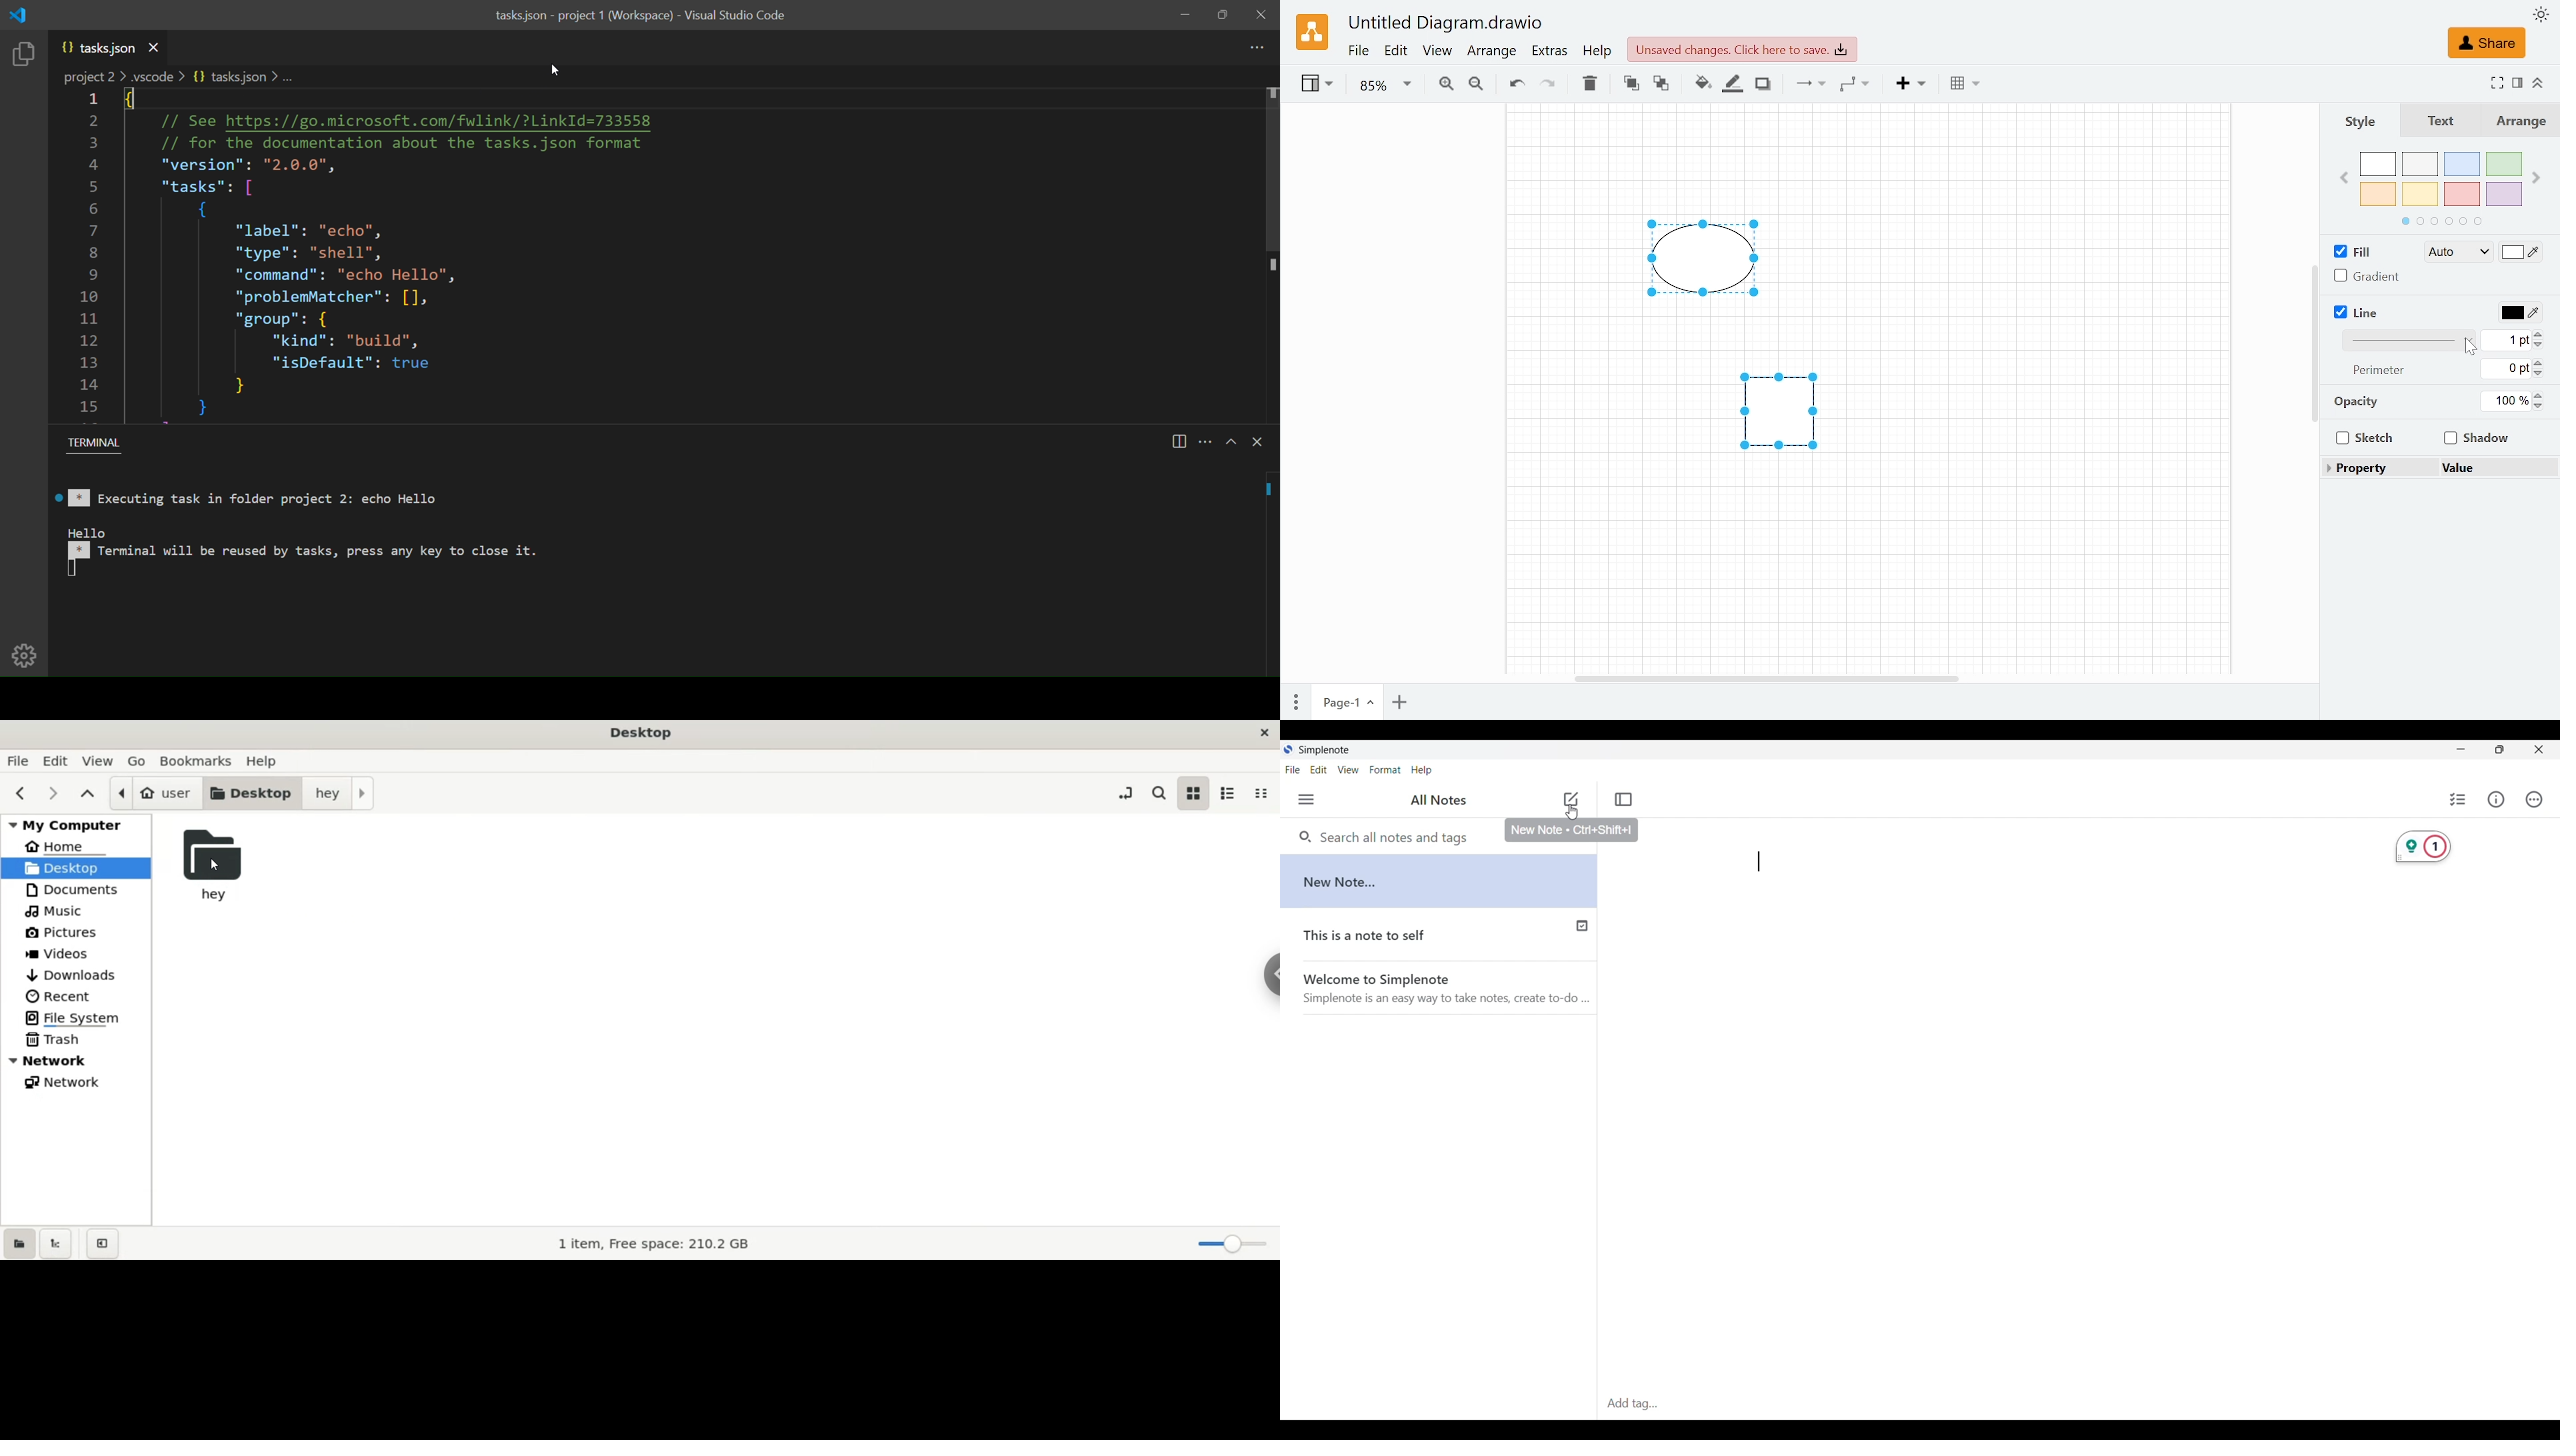 The width and height of the screenshot is (2576, 1456). What do you see at coordinates (2518, 83) in the screenshot?
I see `Format` at bounding box center [2518, 83].